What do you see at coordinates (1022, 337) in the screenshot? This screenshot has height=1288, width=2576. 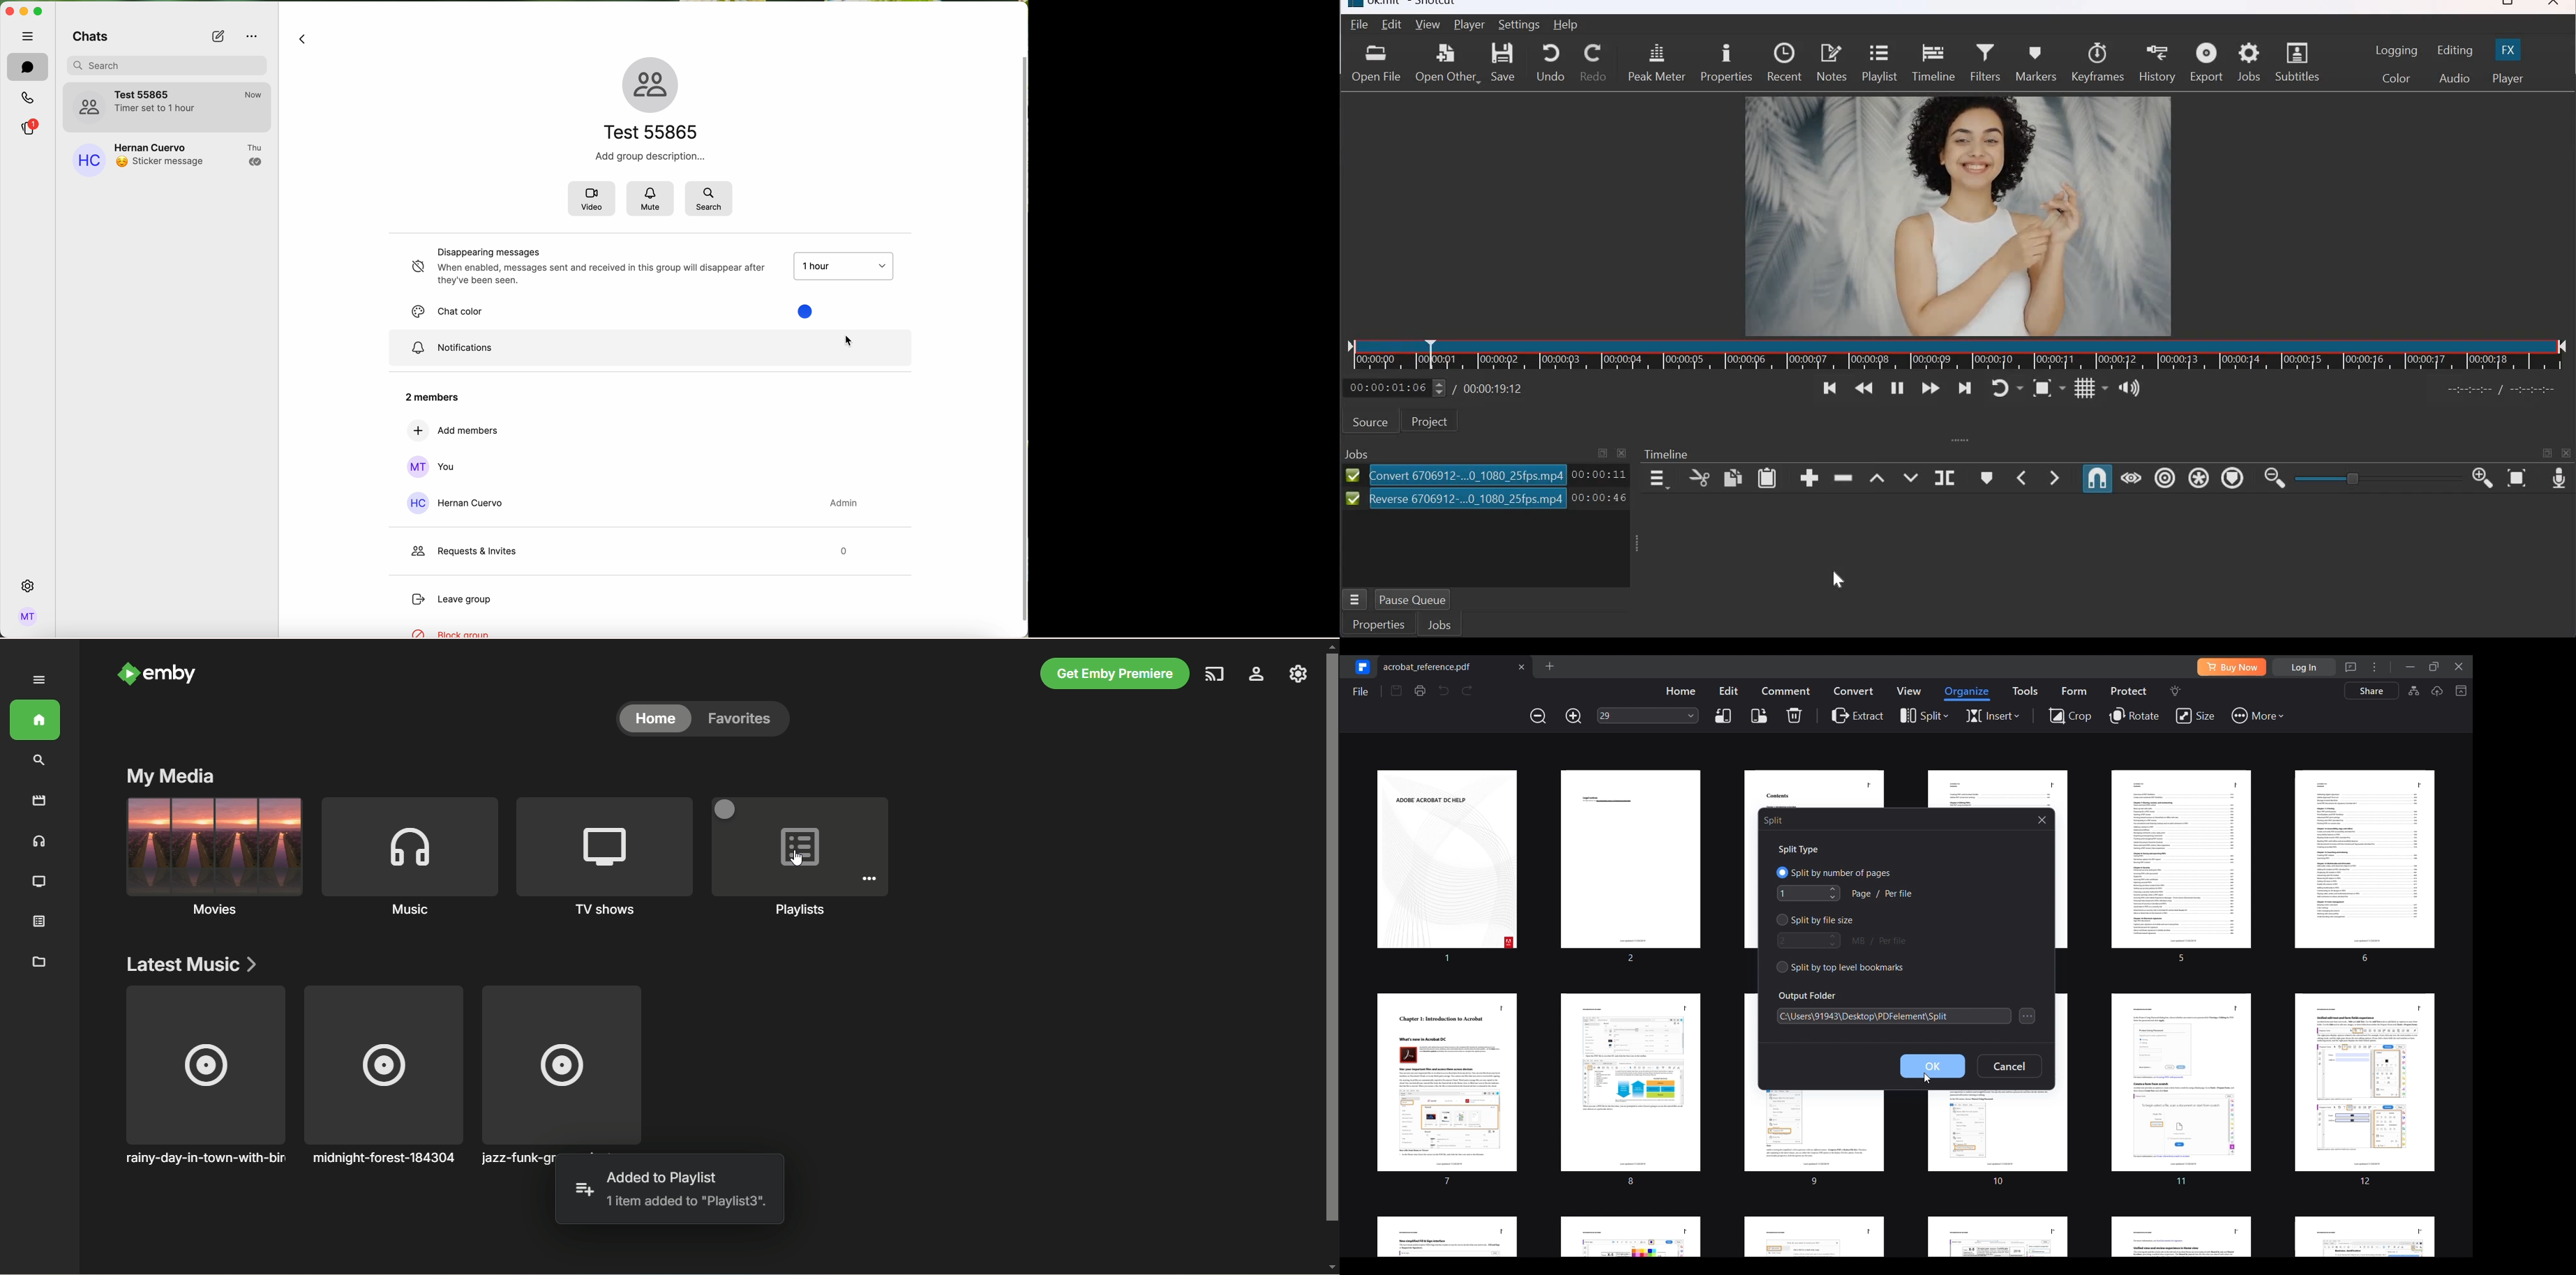 I see `vertical scrollbar` at bounding box center [1022, 337].